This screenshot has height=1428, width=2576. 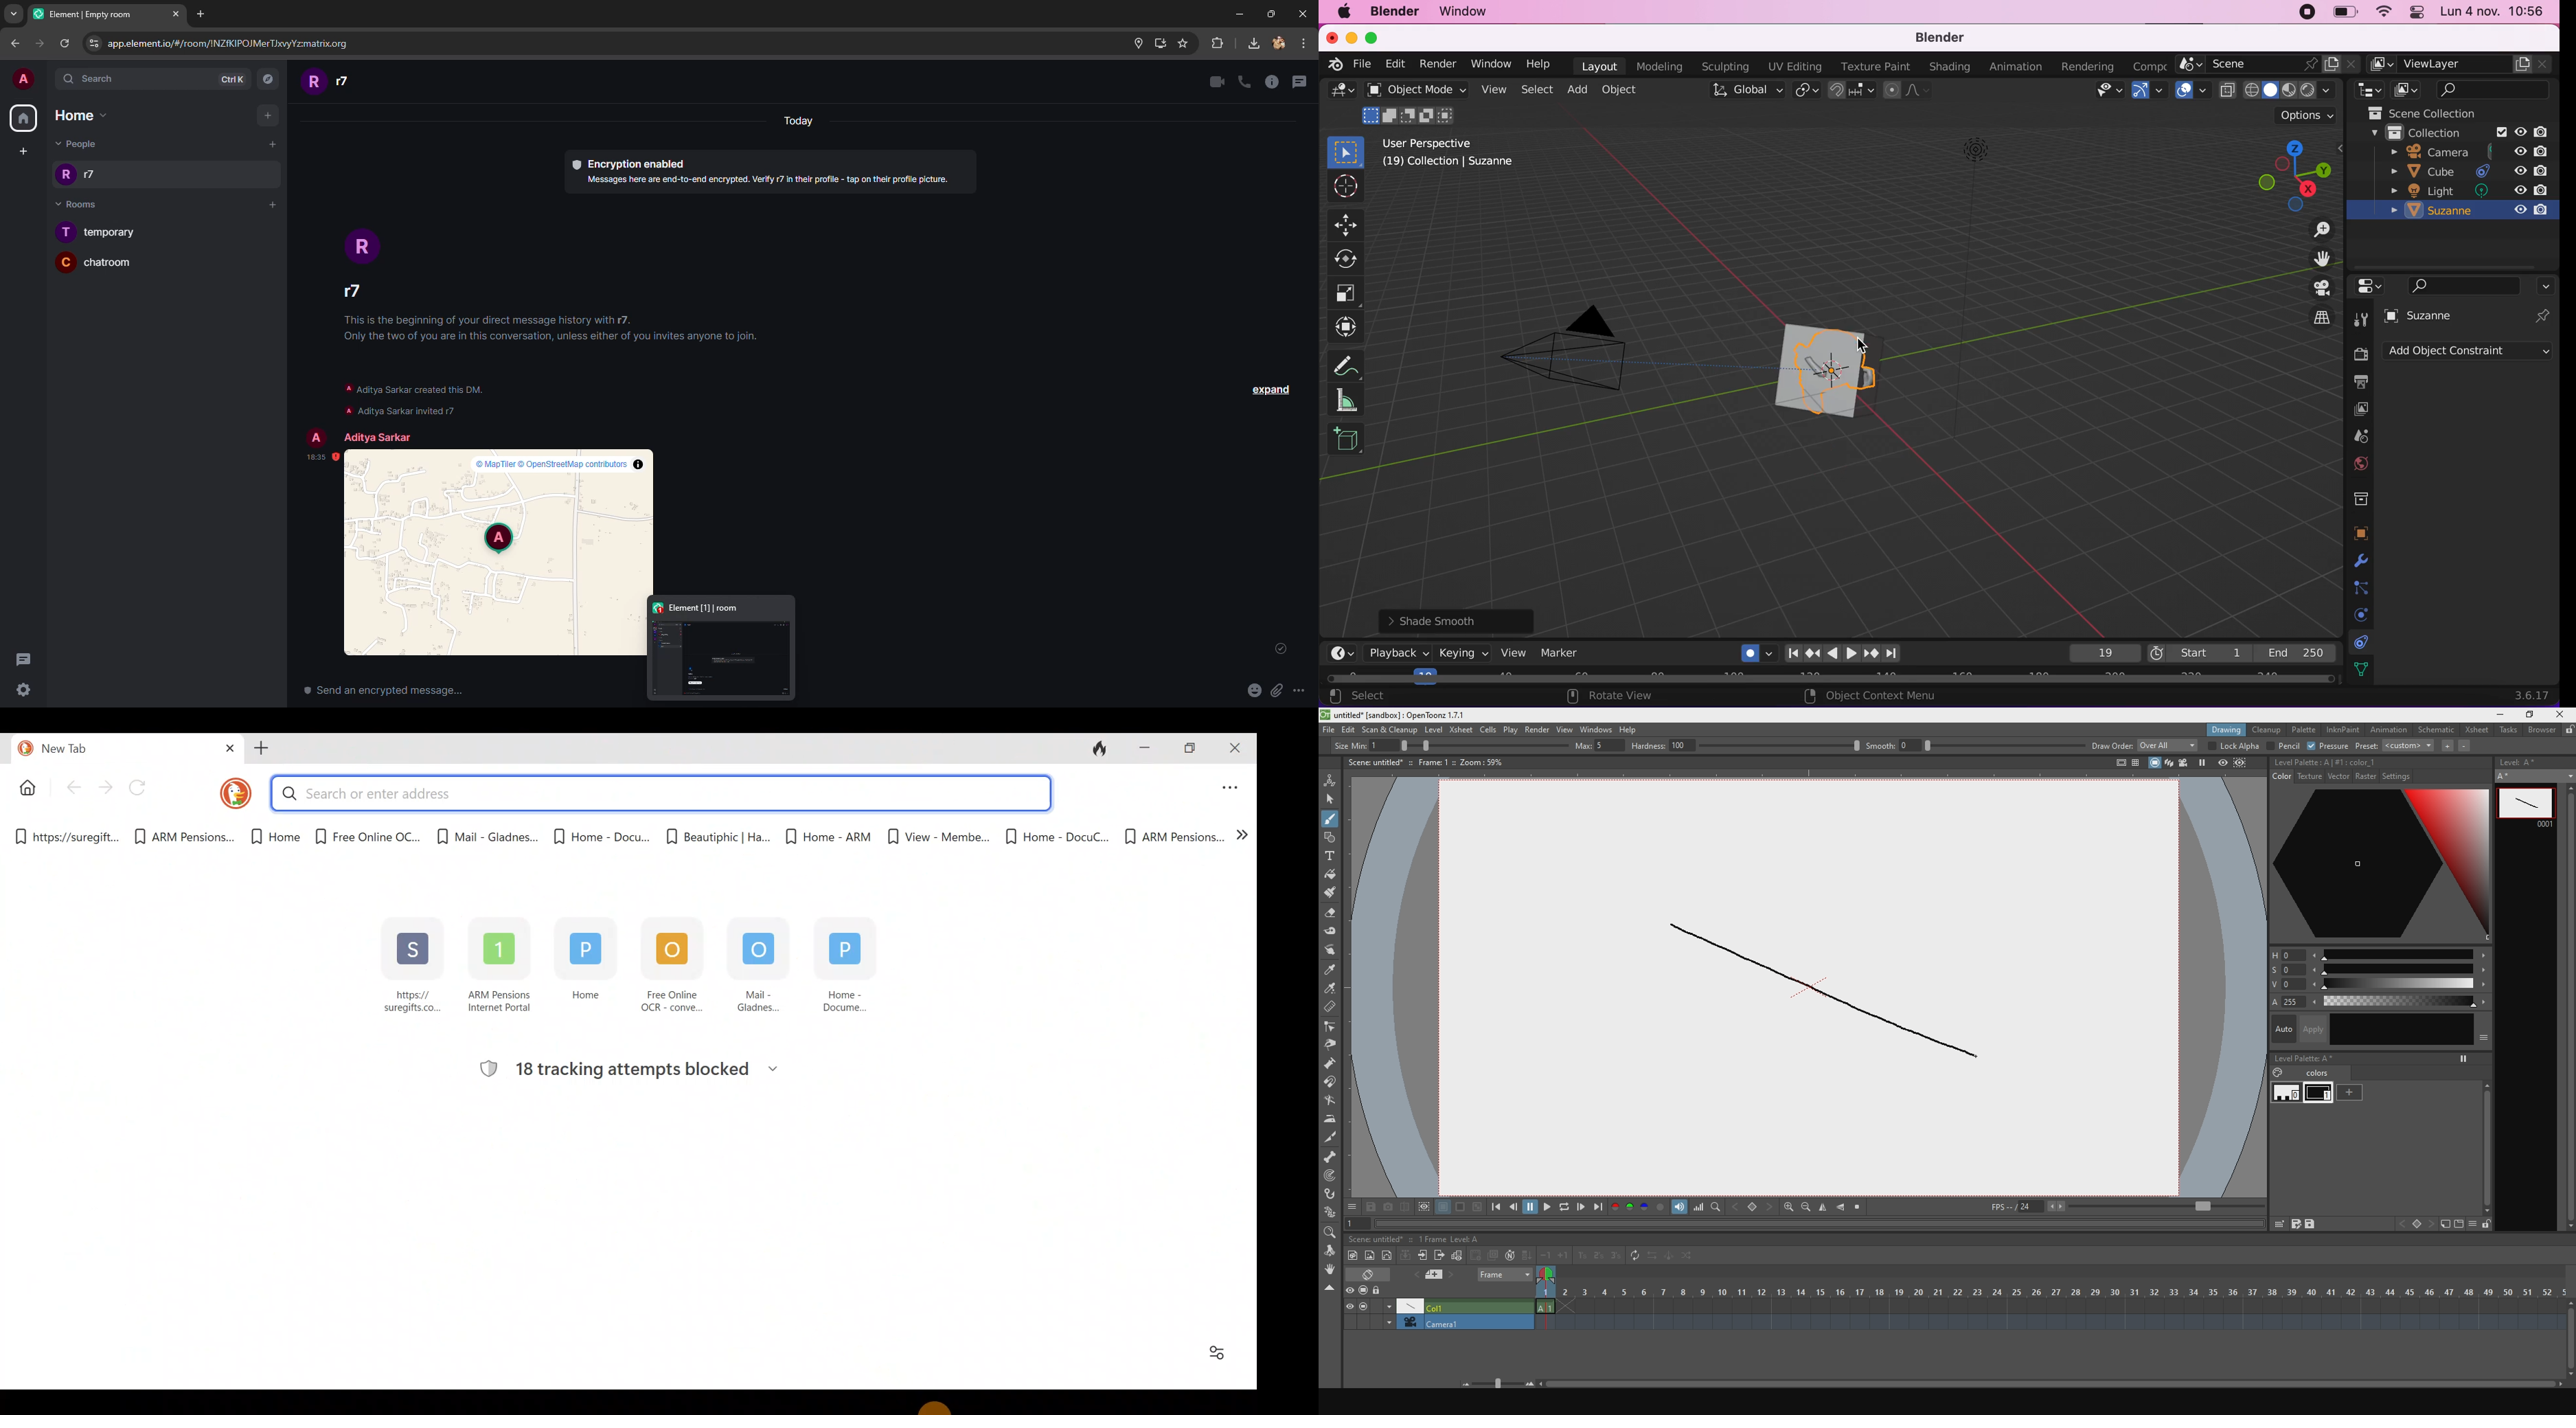 I want to click on chatroom, so click(x=104, y=266).